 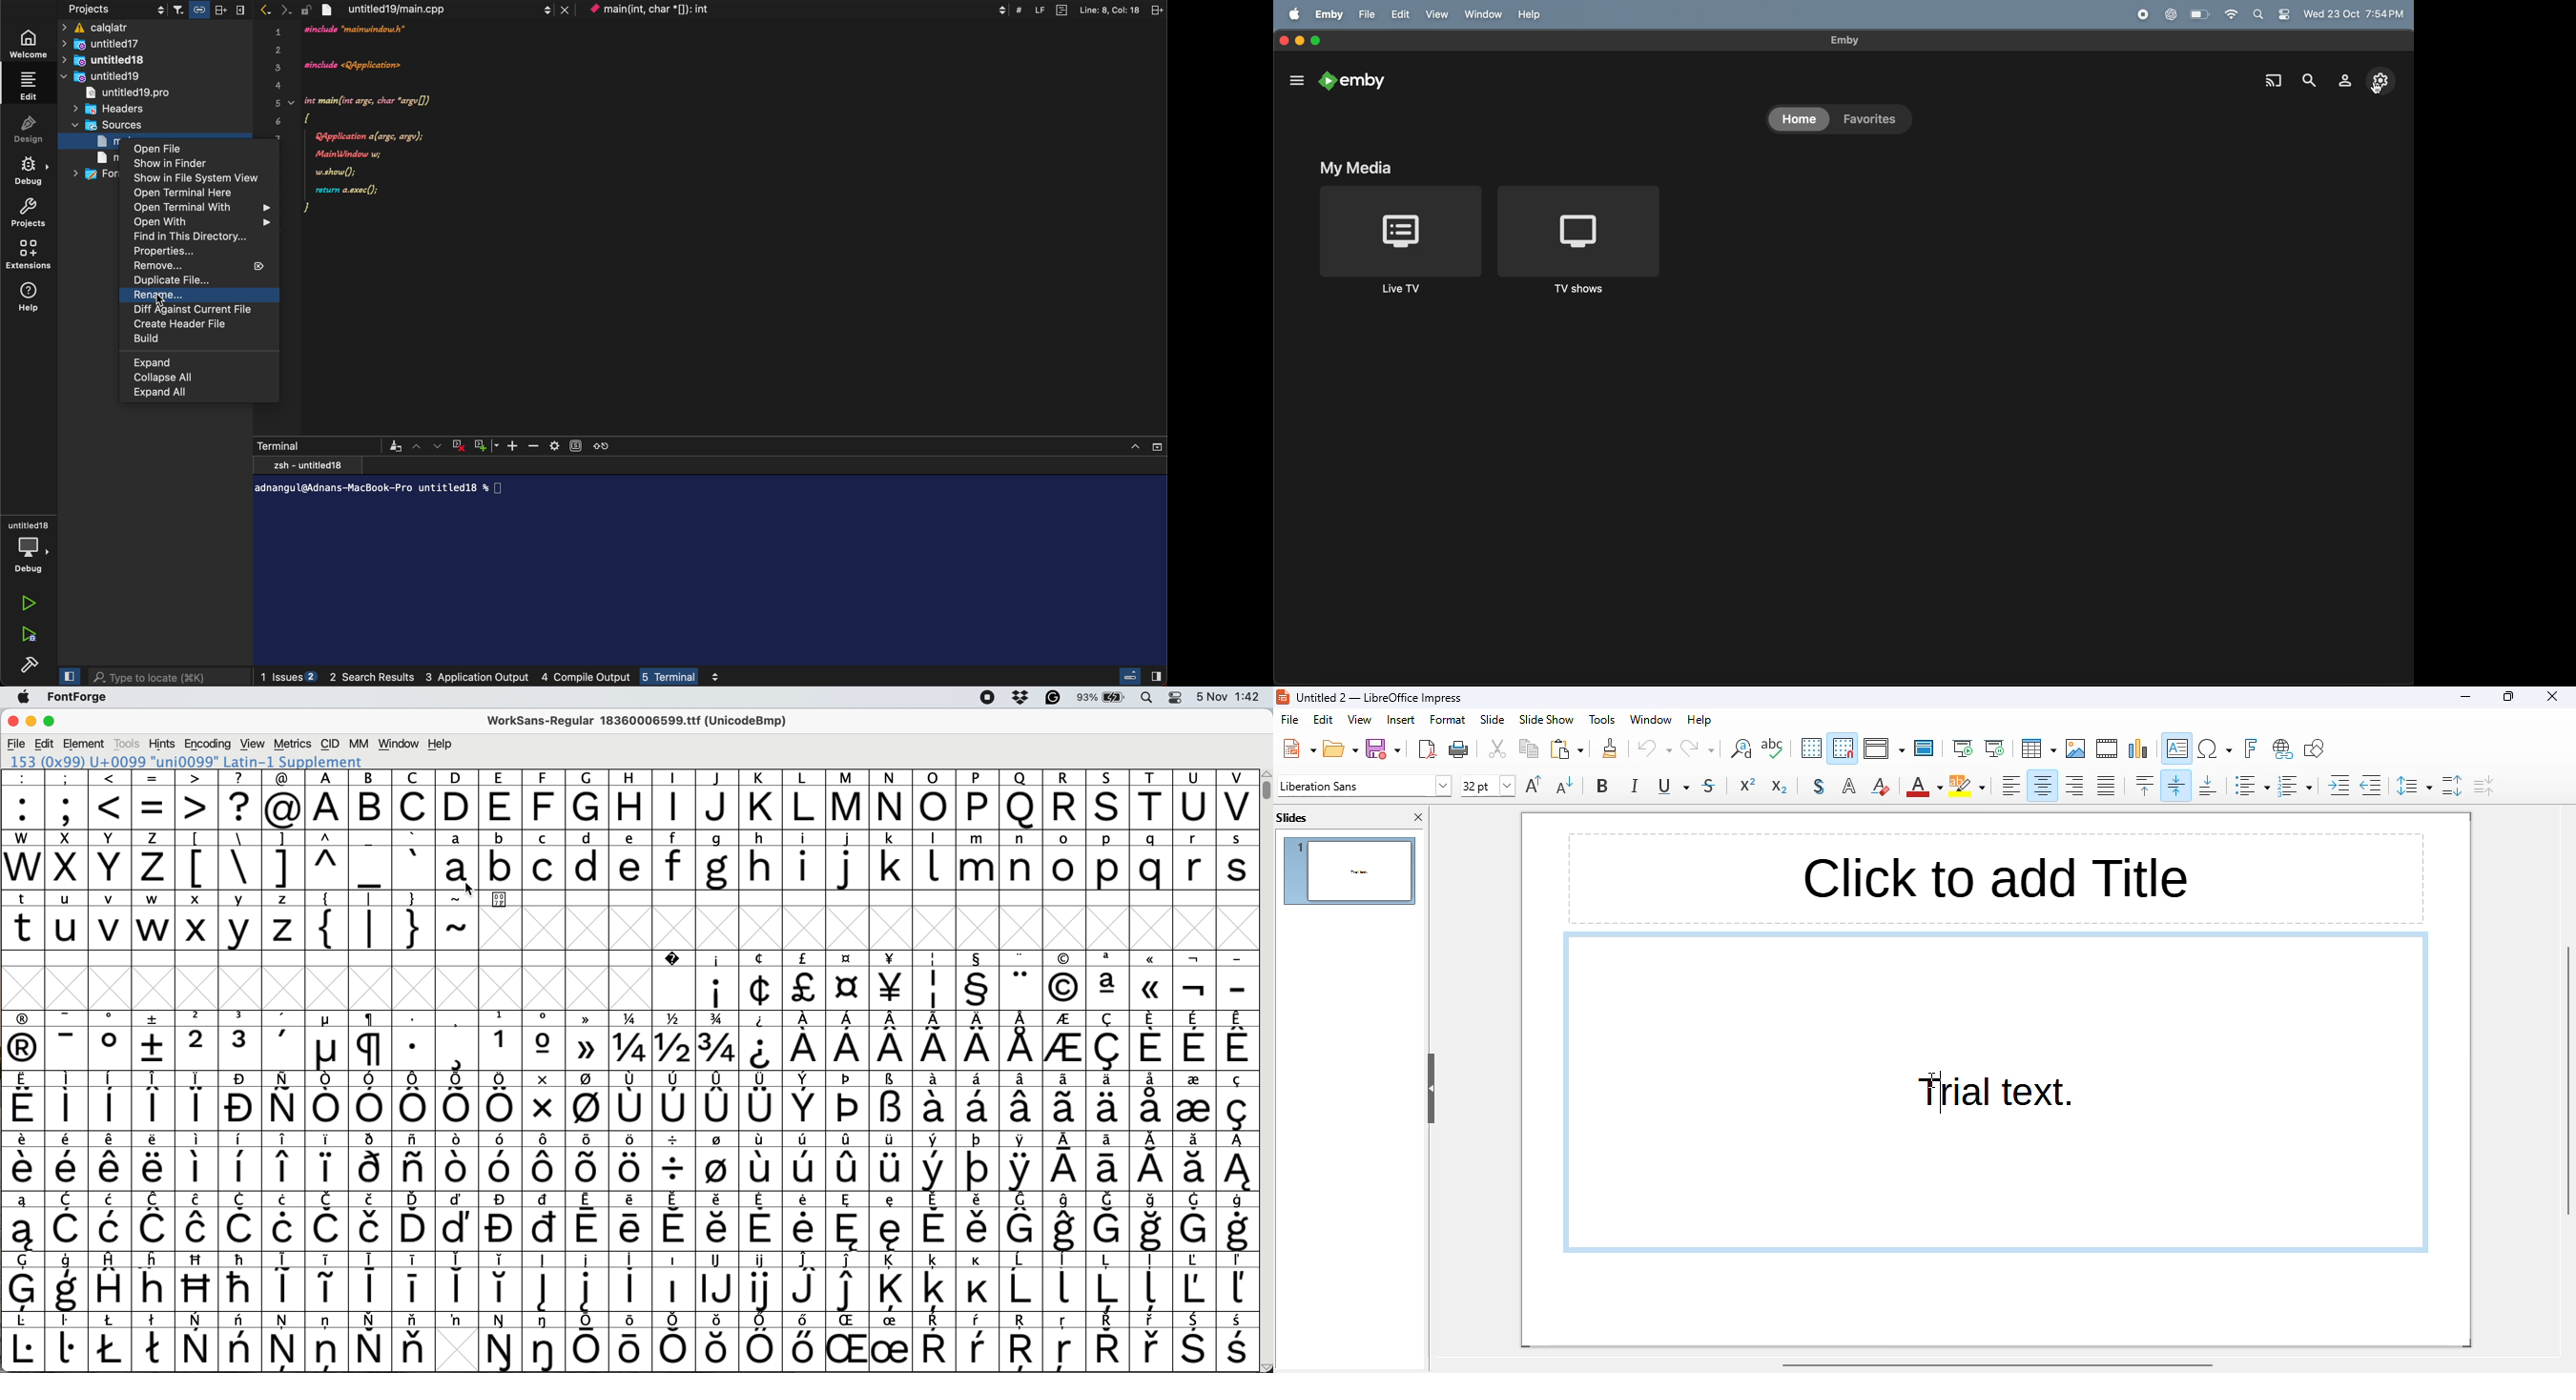 I want to click on r, so click(x=1194, y=860).